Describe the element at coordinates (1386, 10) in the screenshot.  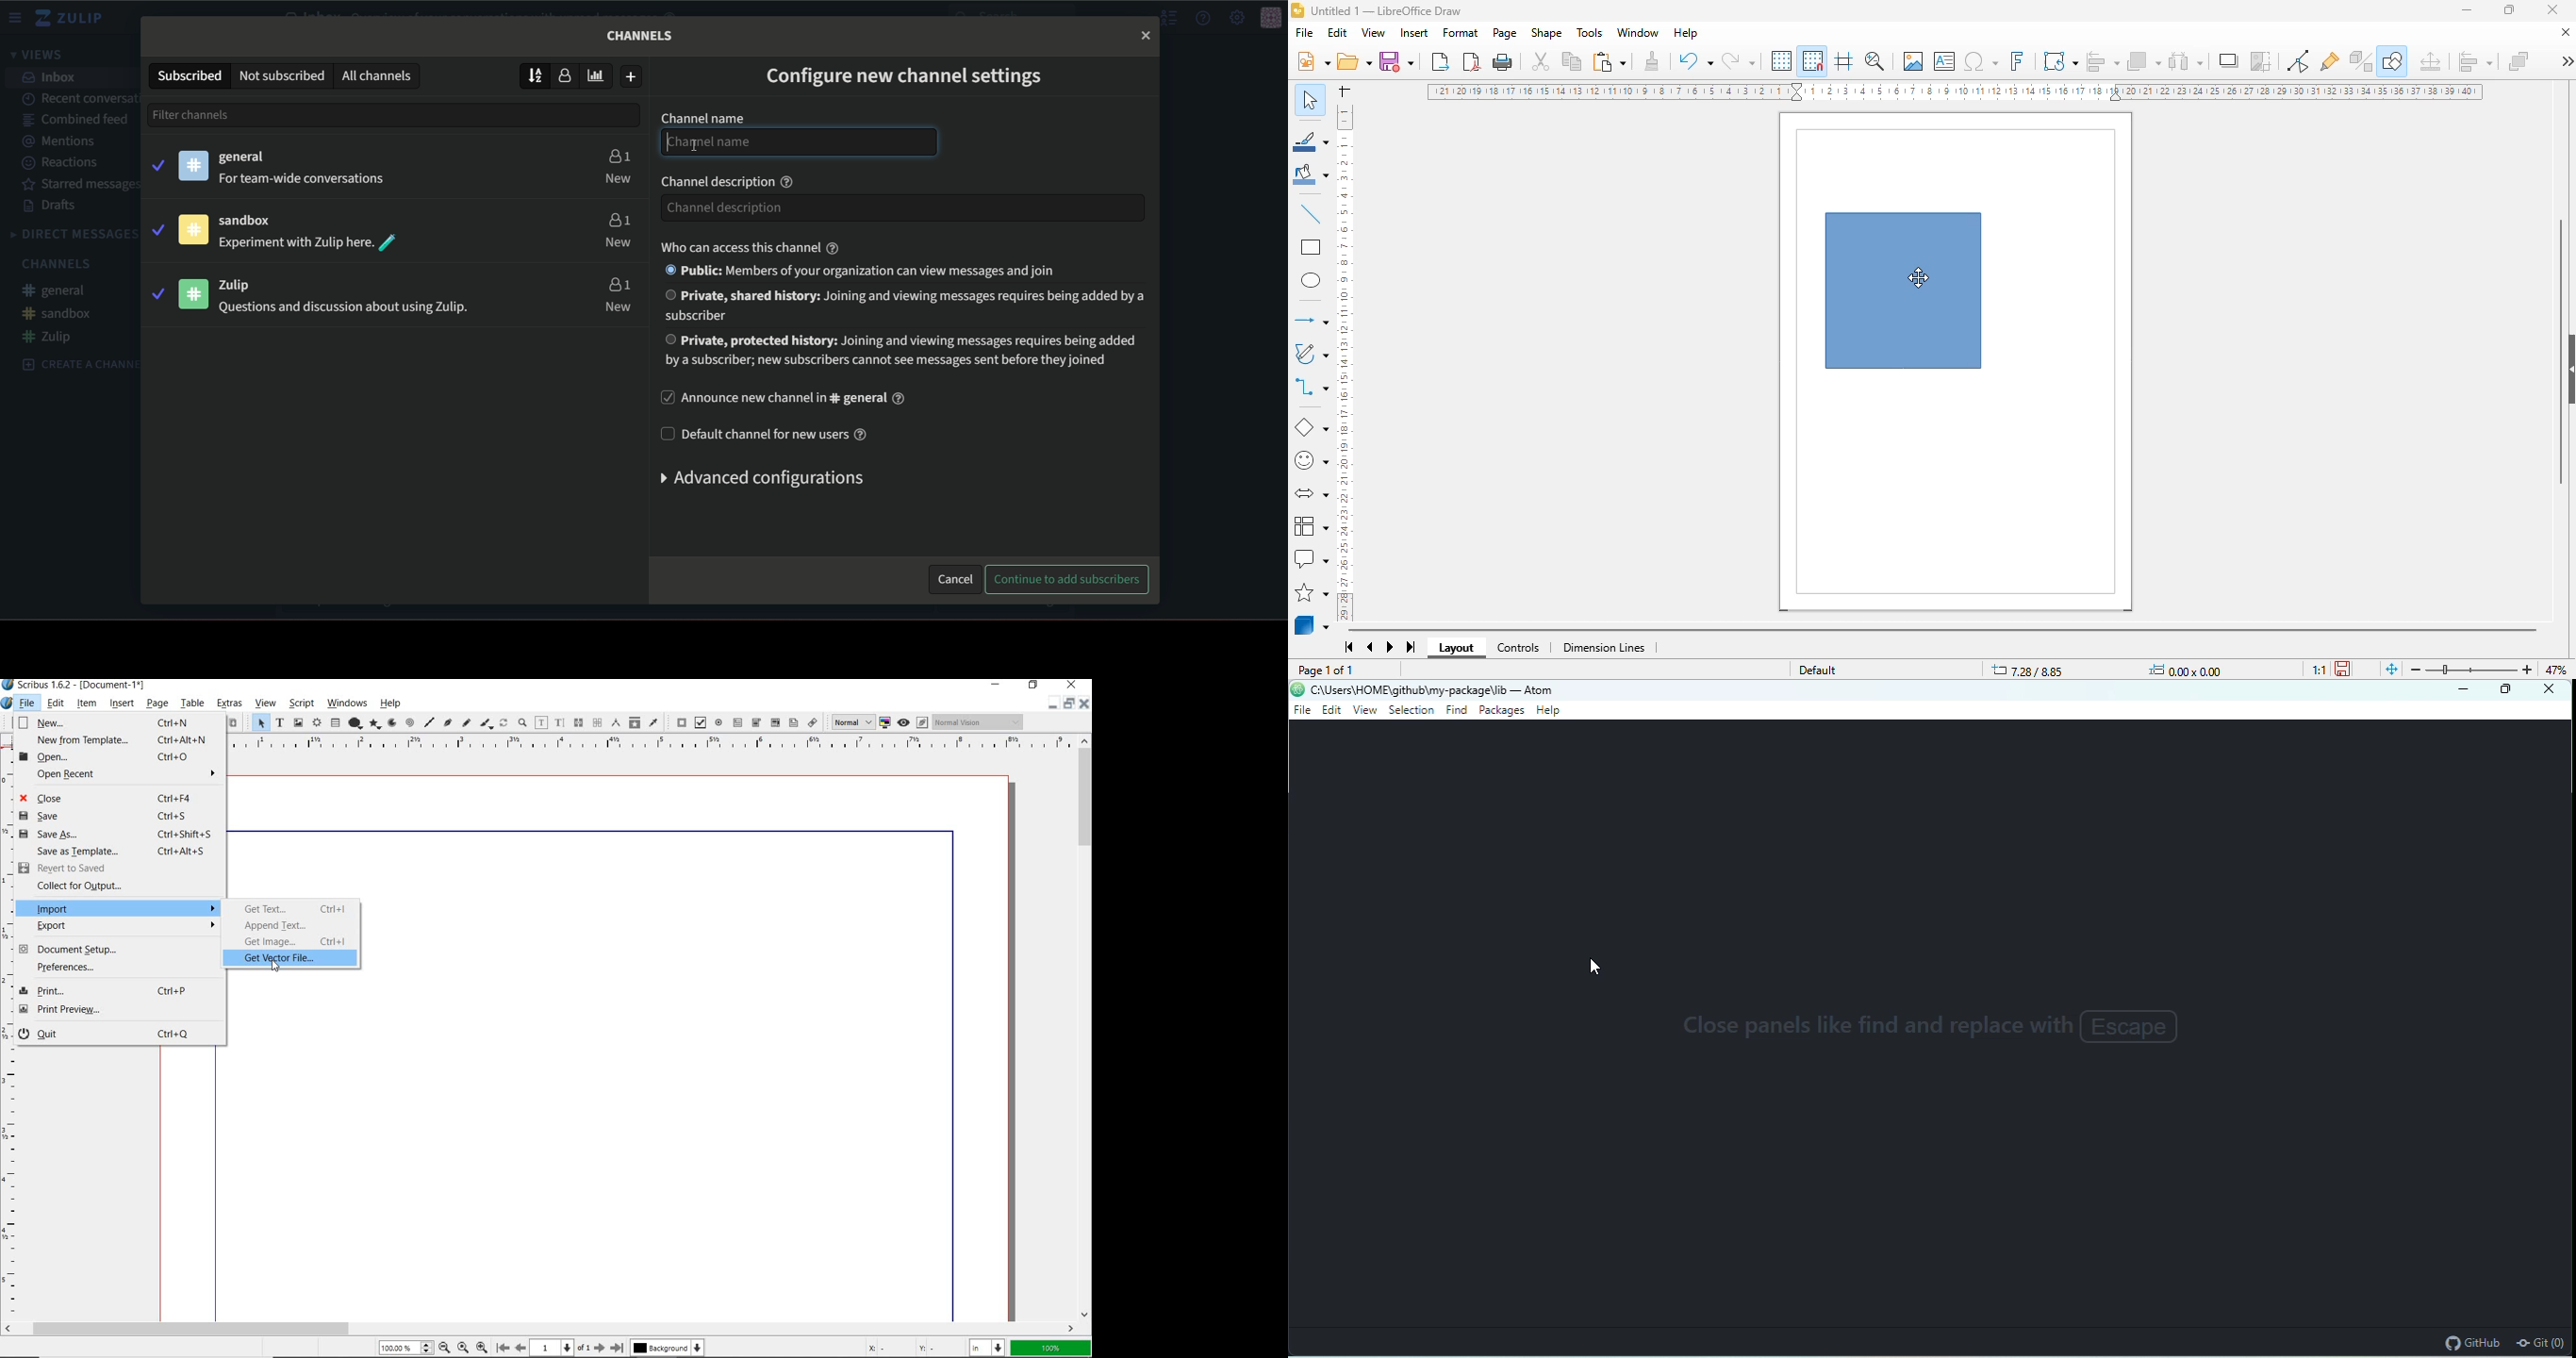
I see `title` at that location.